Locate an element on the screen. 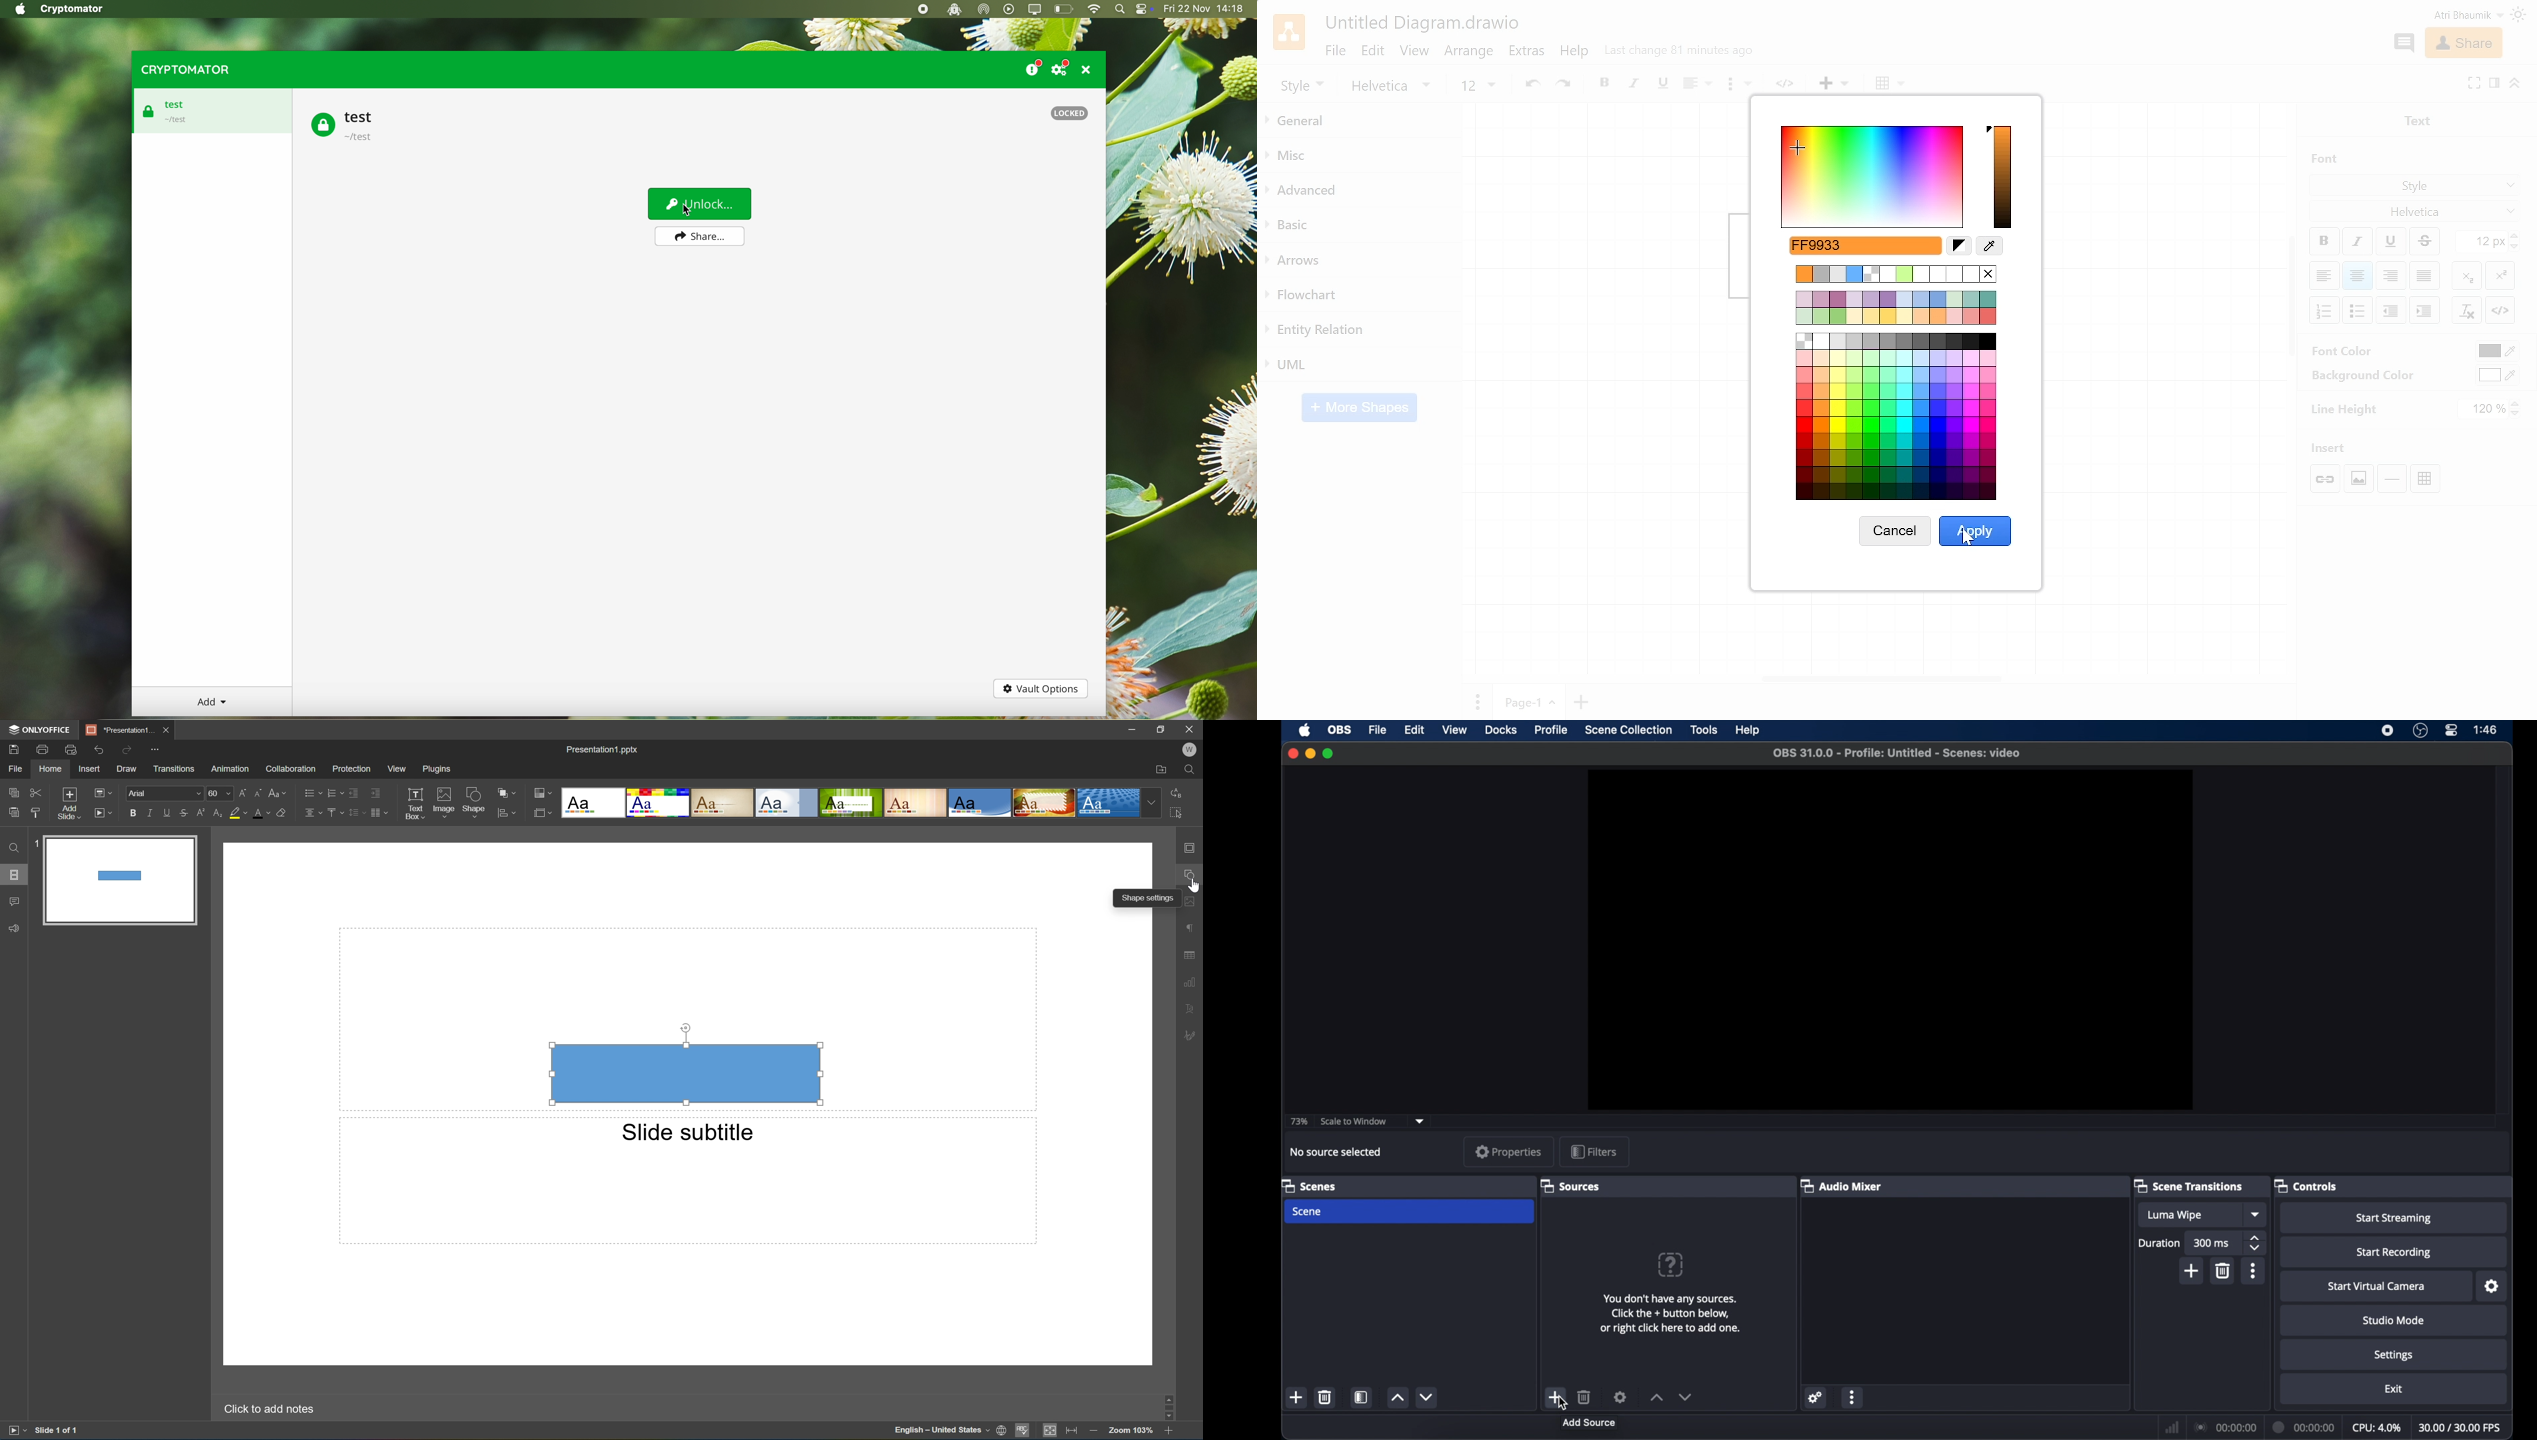  Bullets is located at coordinates (310, 792).